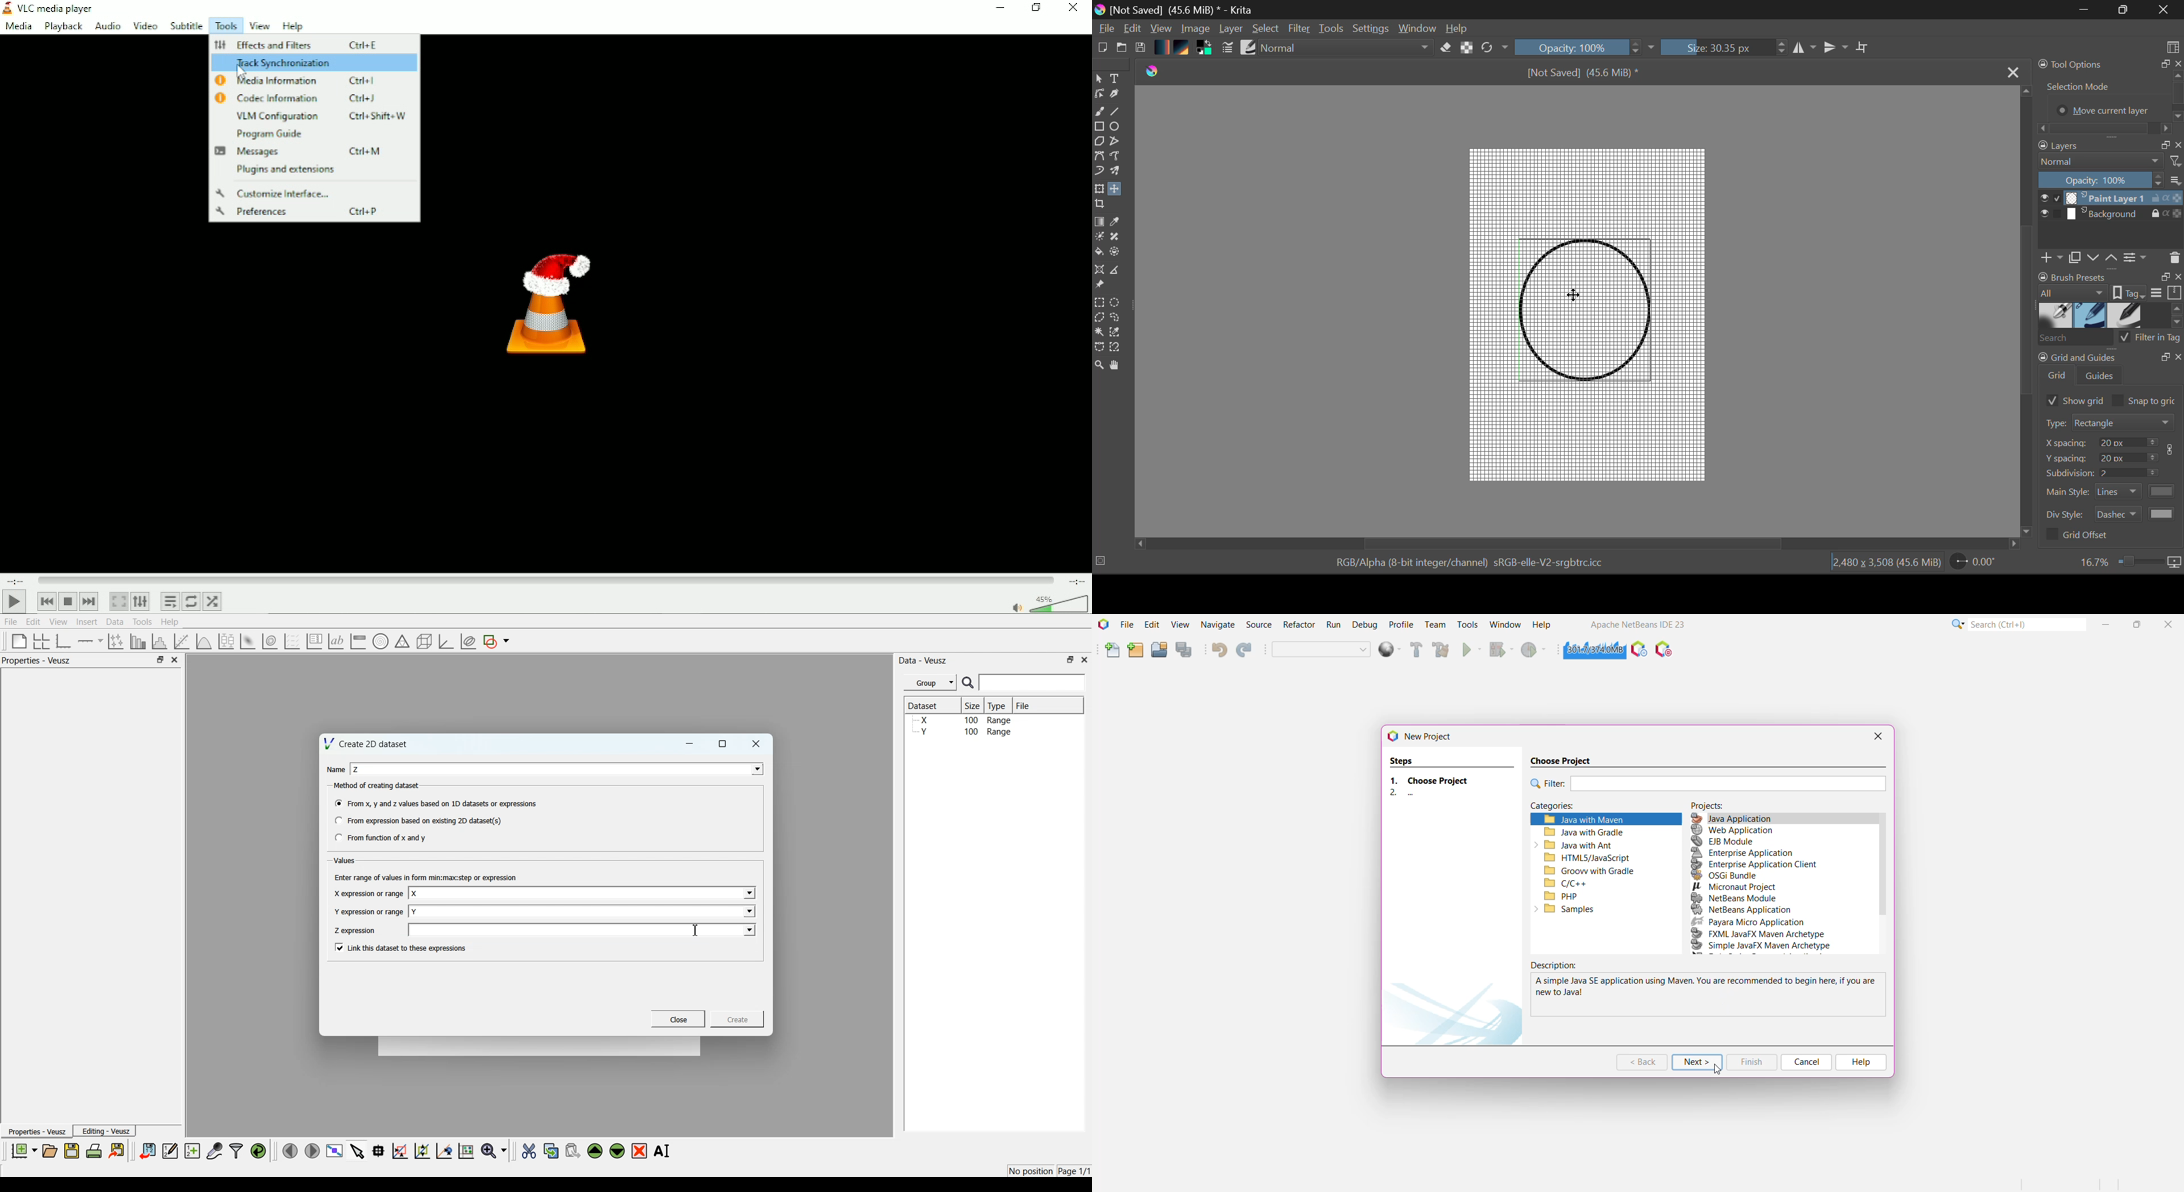 The height and width of the screenshot is (1204, 2184). Describe the element at coordinates (1459, 28) in the screenshot. I see `Help` at that location.